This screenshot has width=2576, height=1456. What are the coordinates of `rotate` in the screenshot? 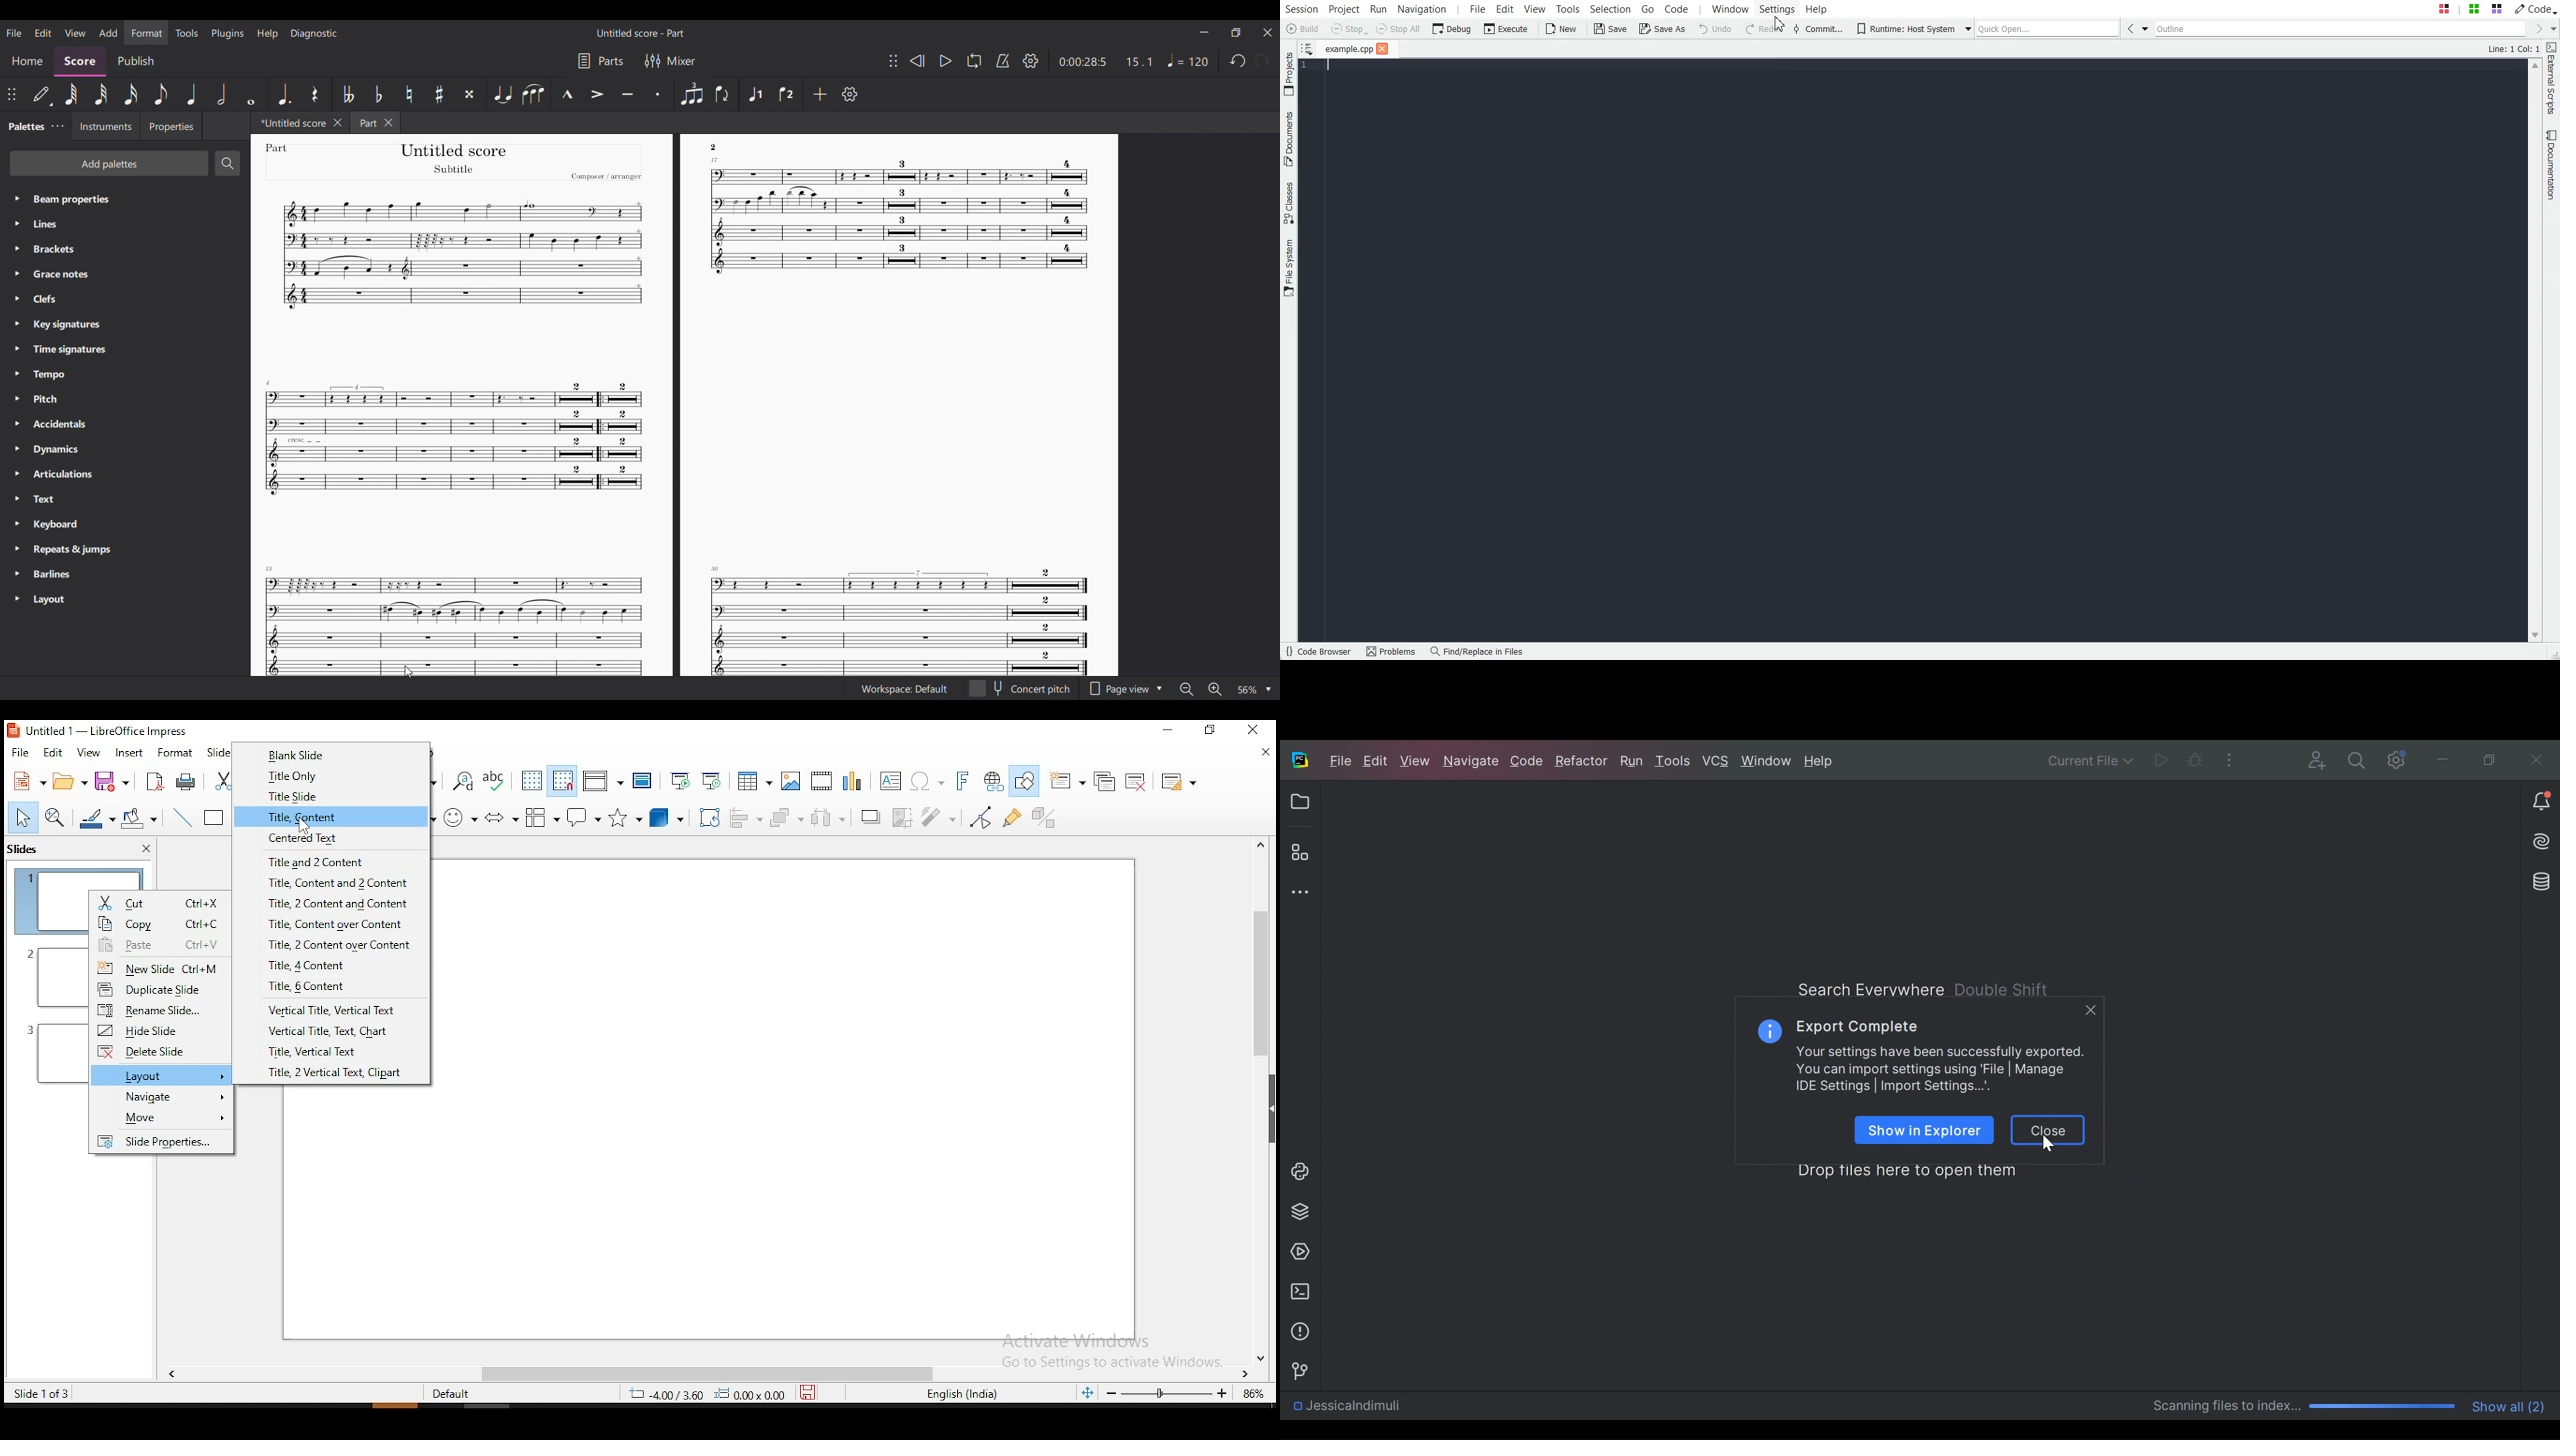 It's located at (709, 818).